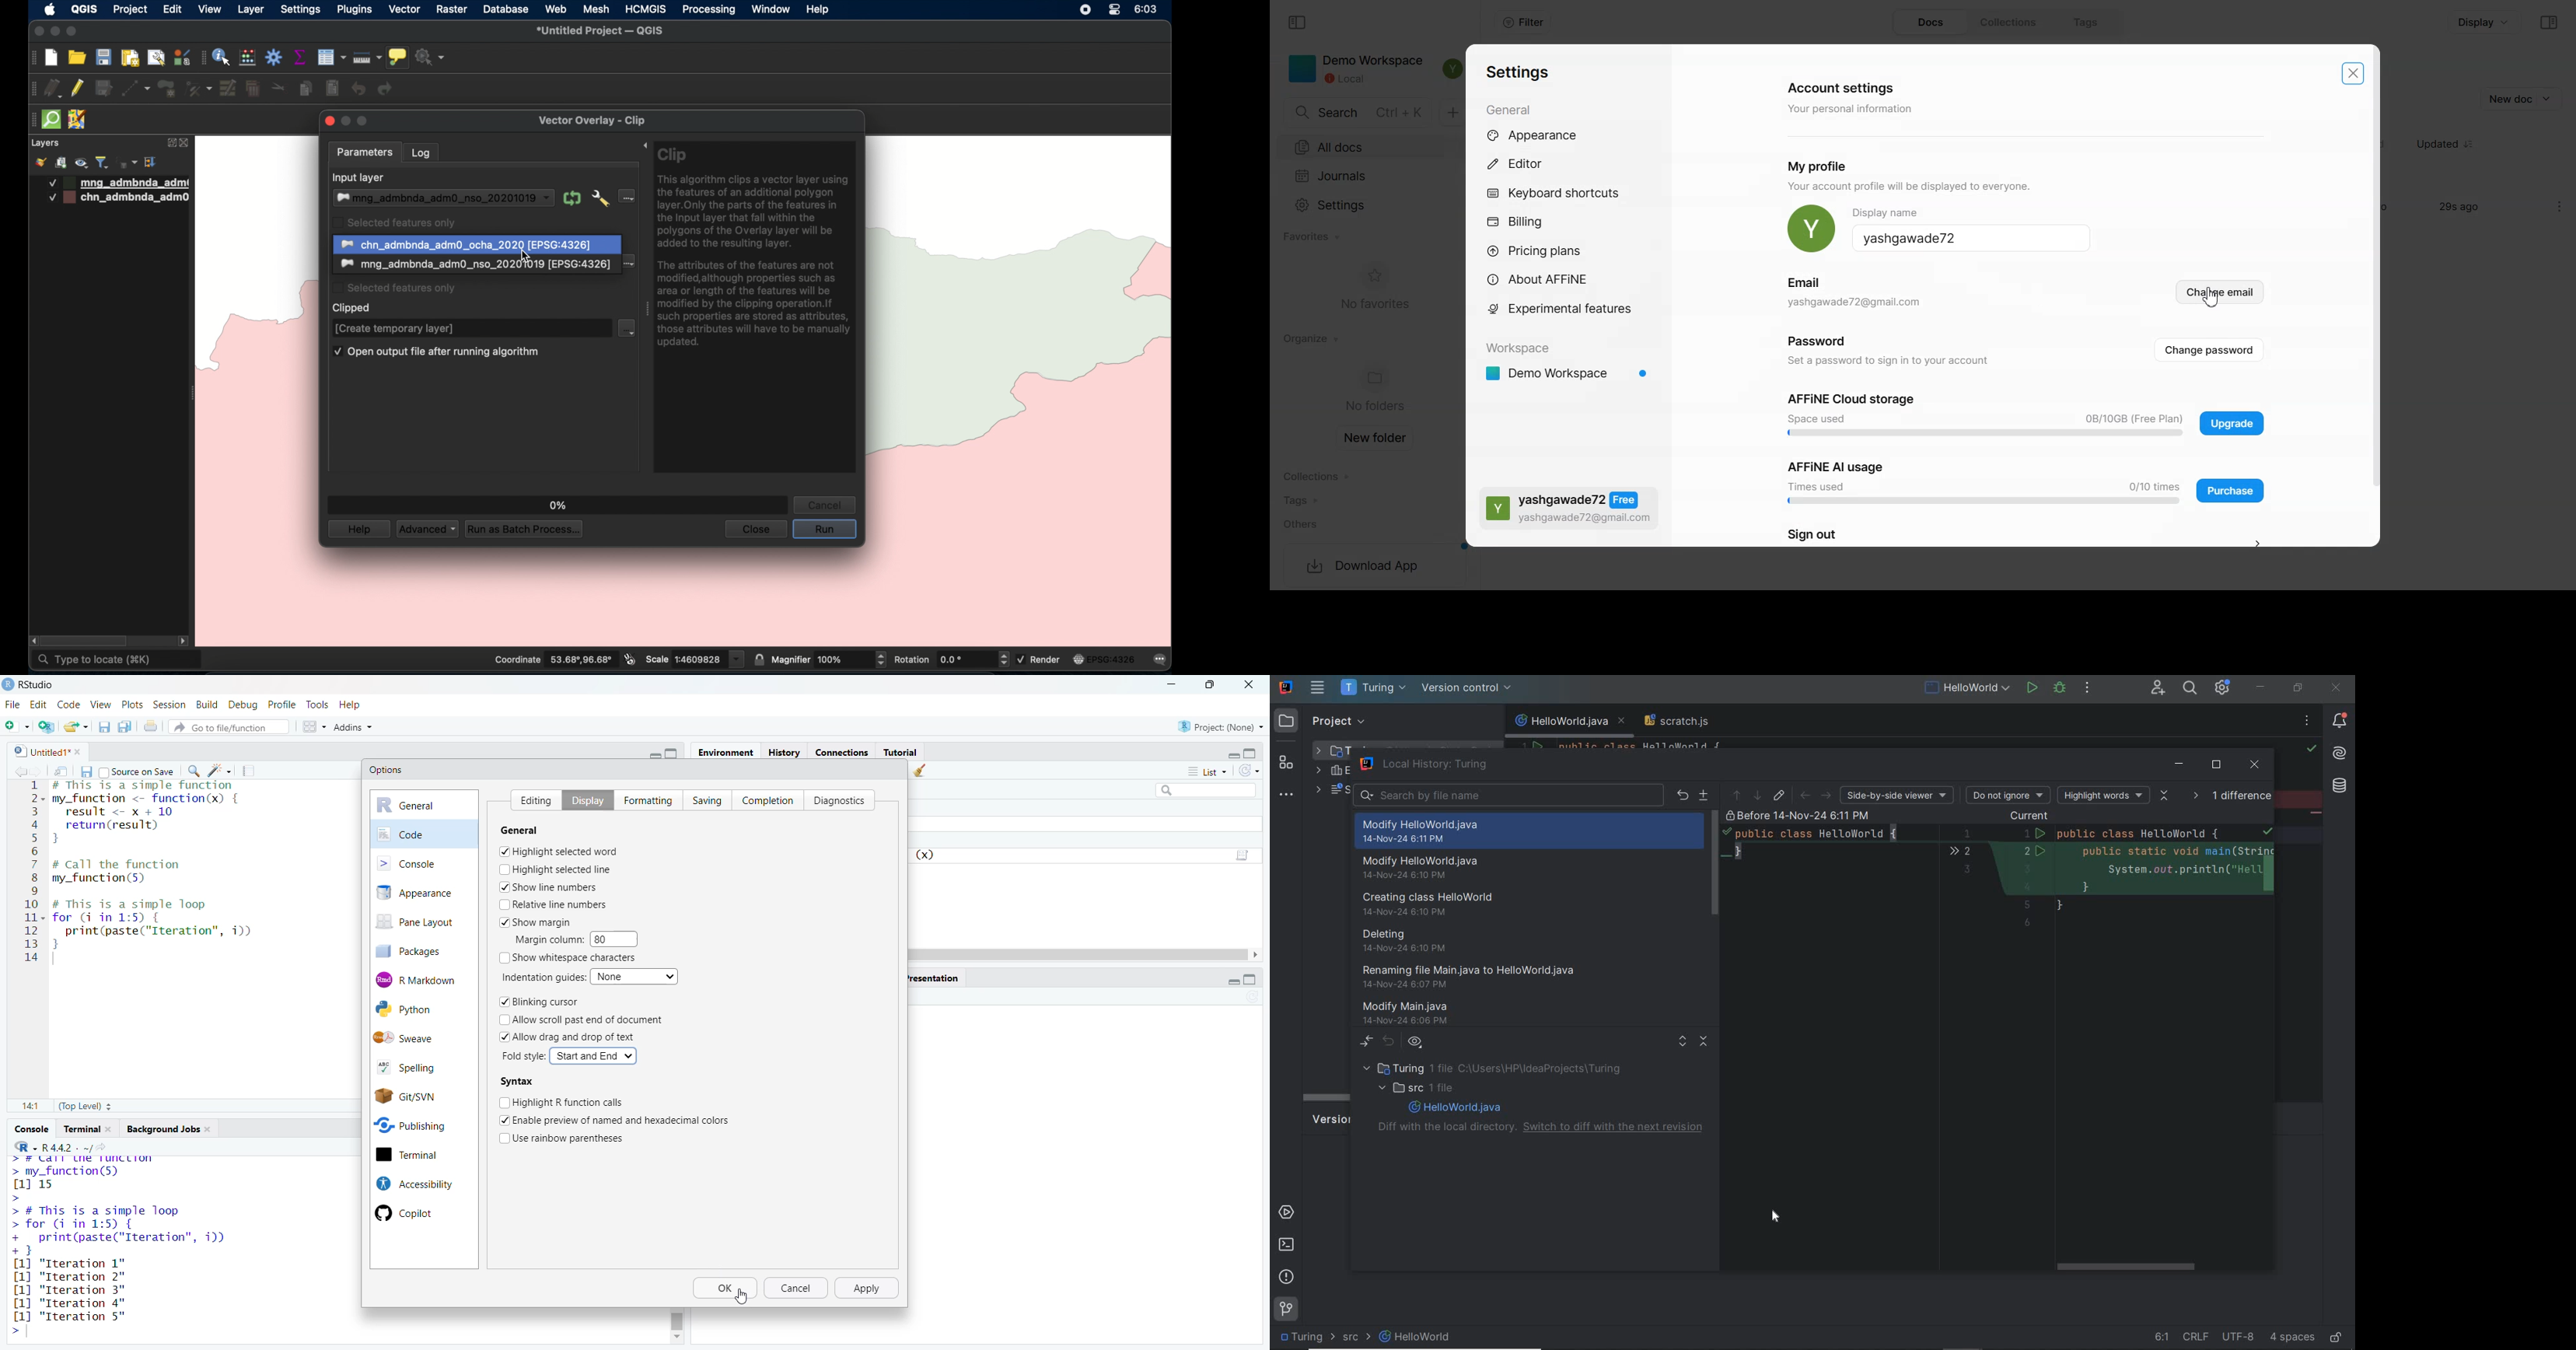  I want to click on layer 2, so click(120, 198).